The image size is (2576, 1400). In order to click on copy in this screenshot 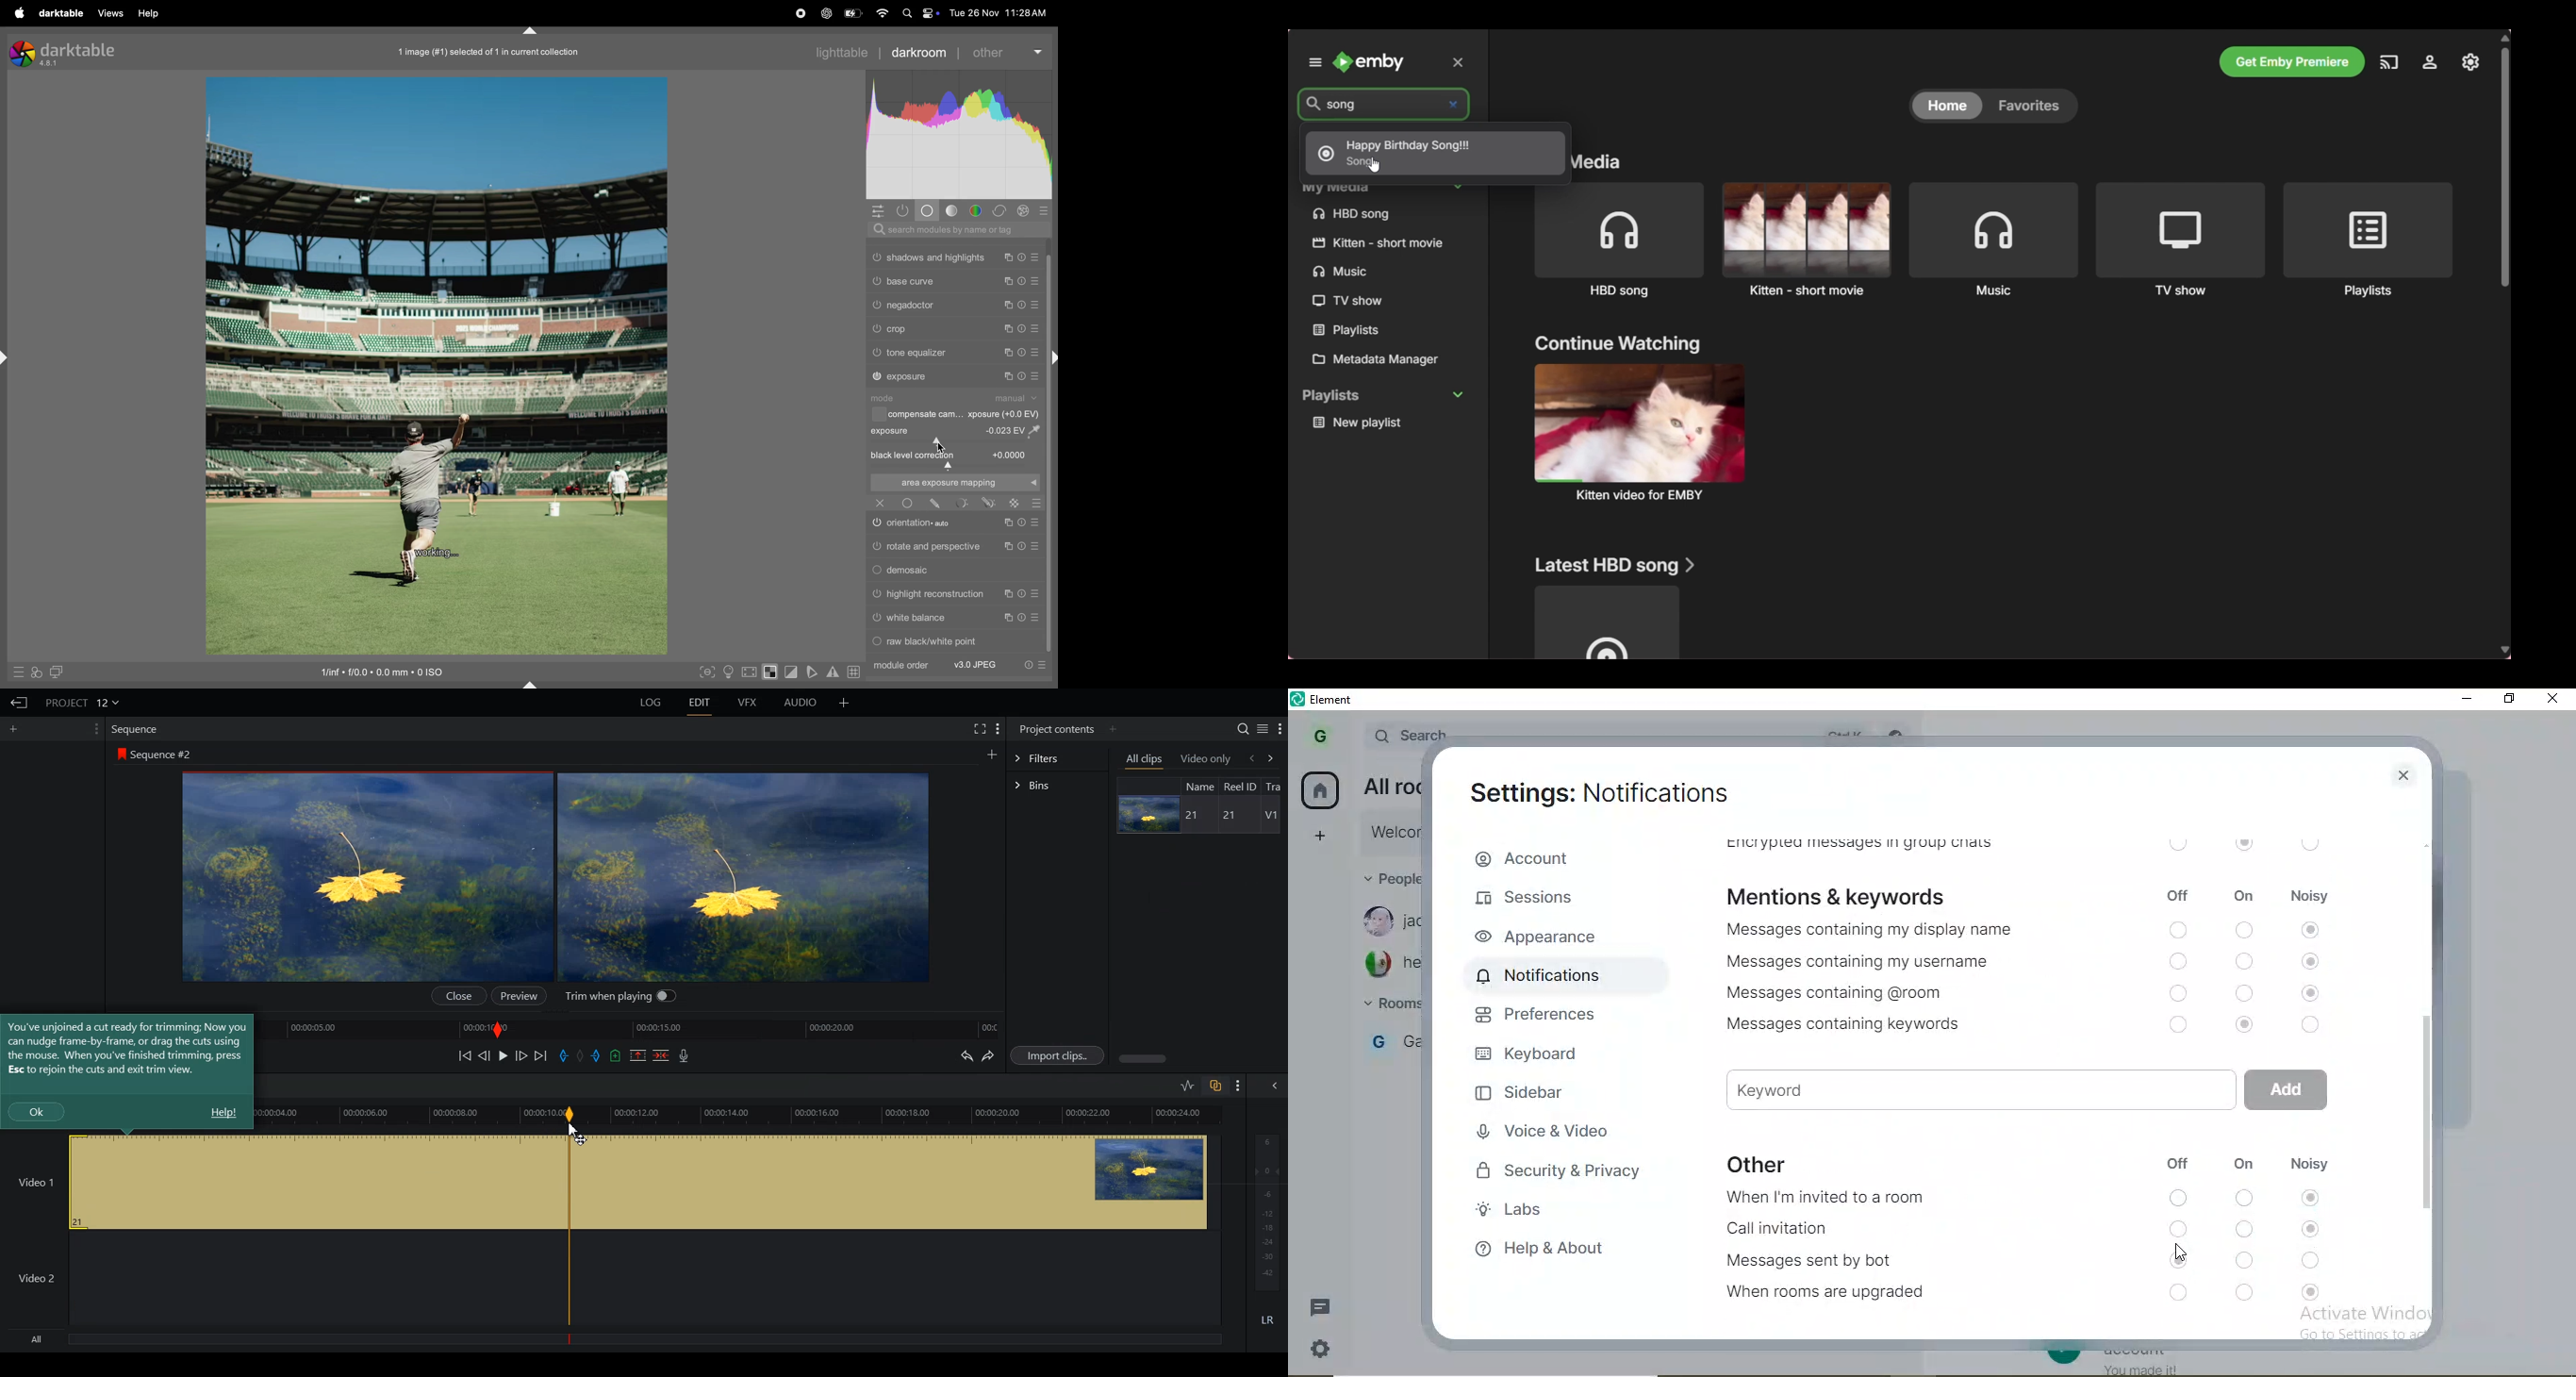, I will do `click(1006, 523)`.